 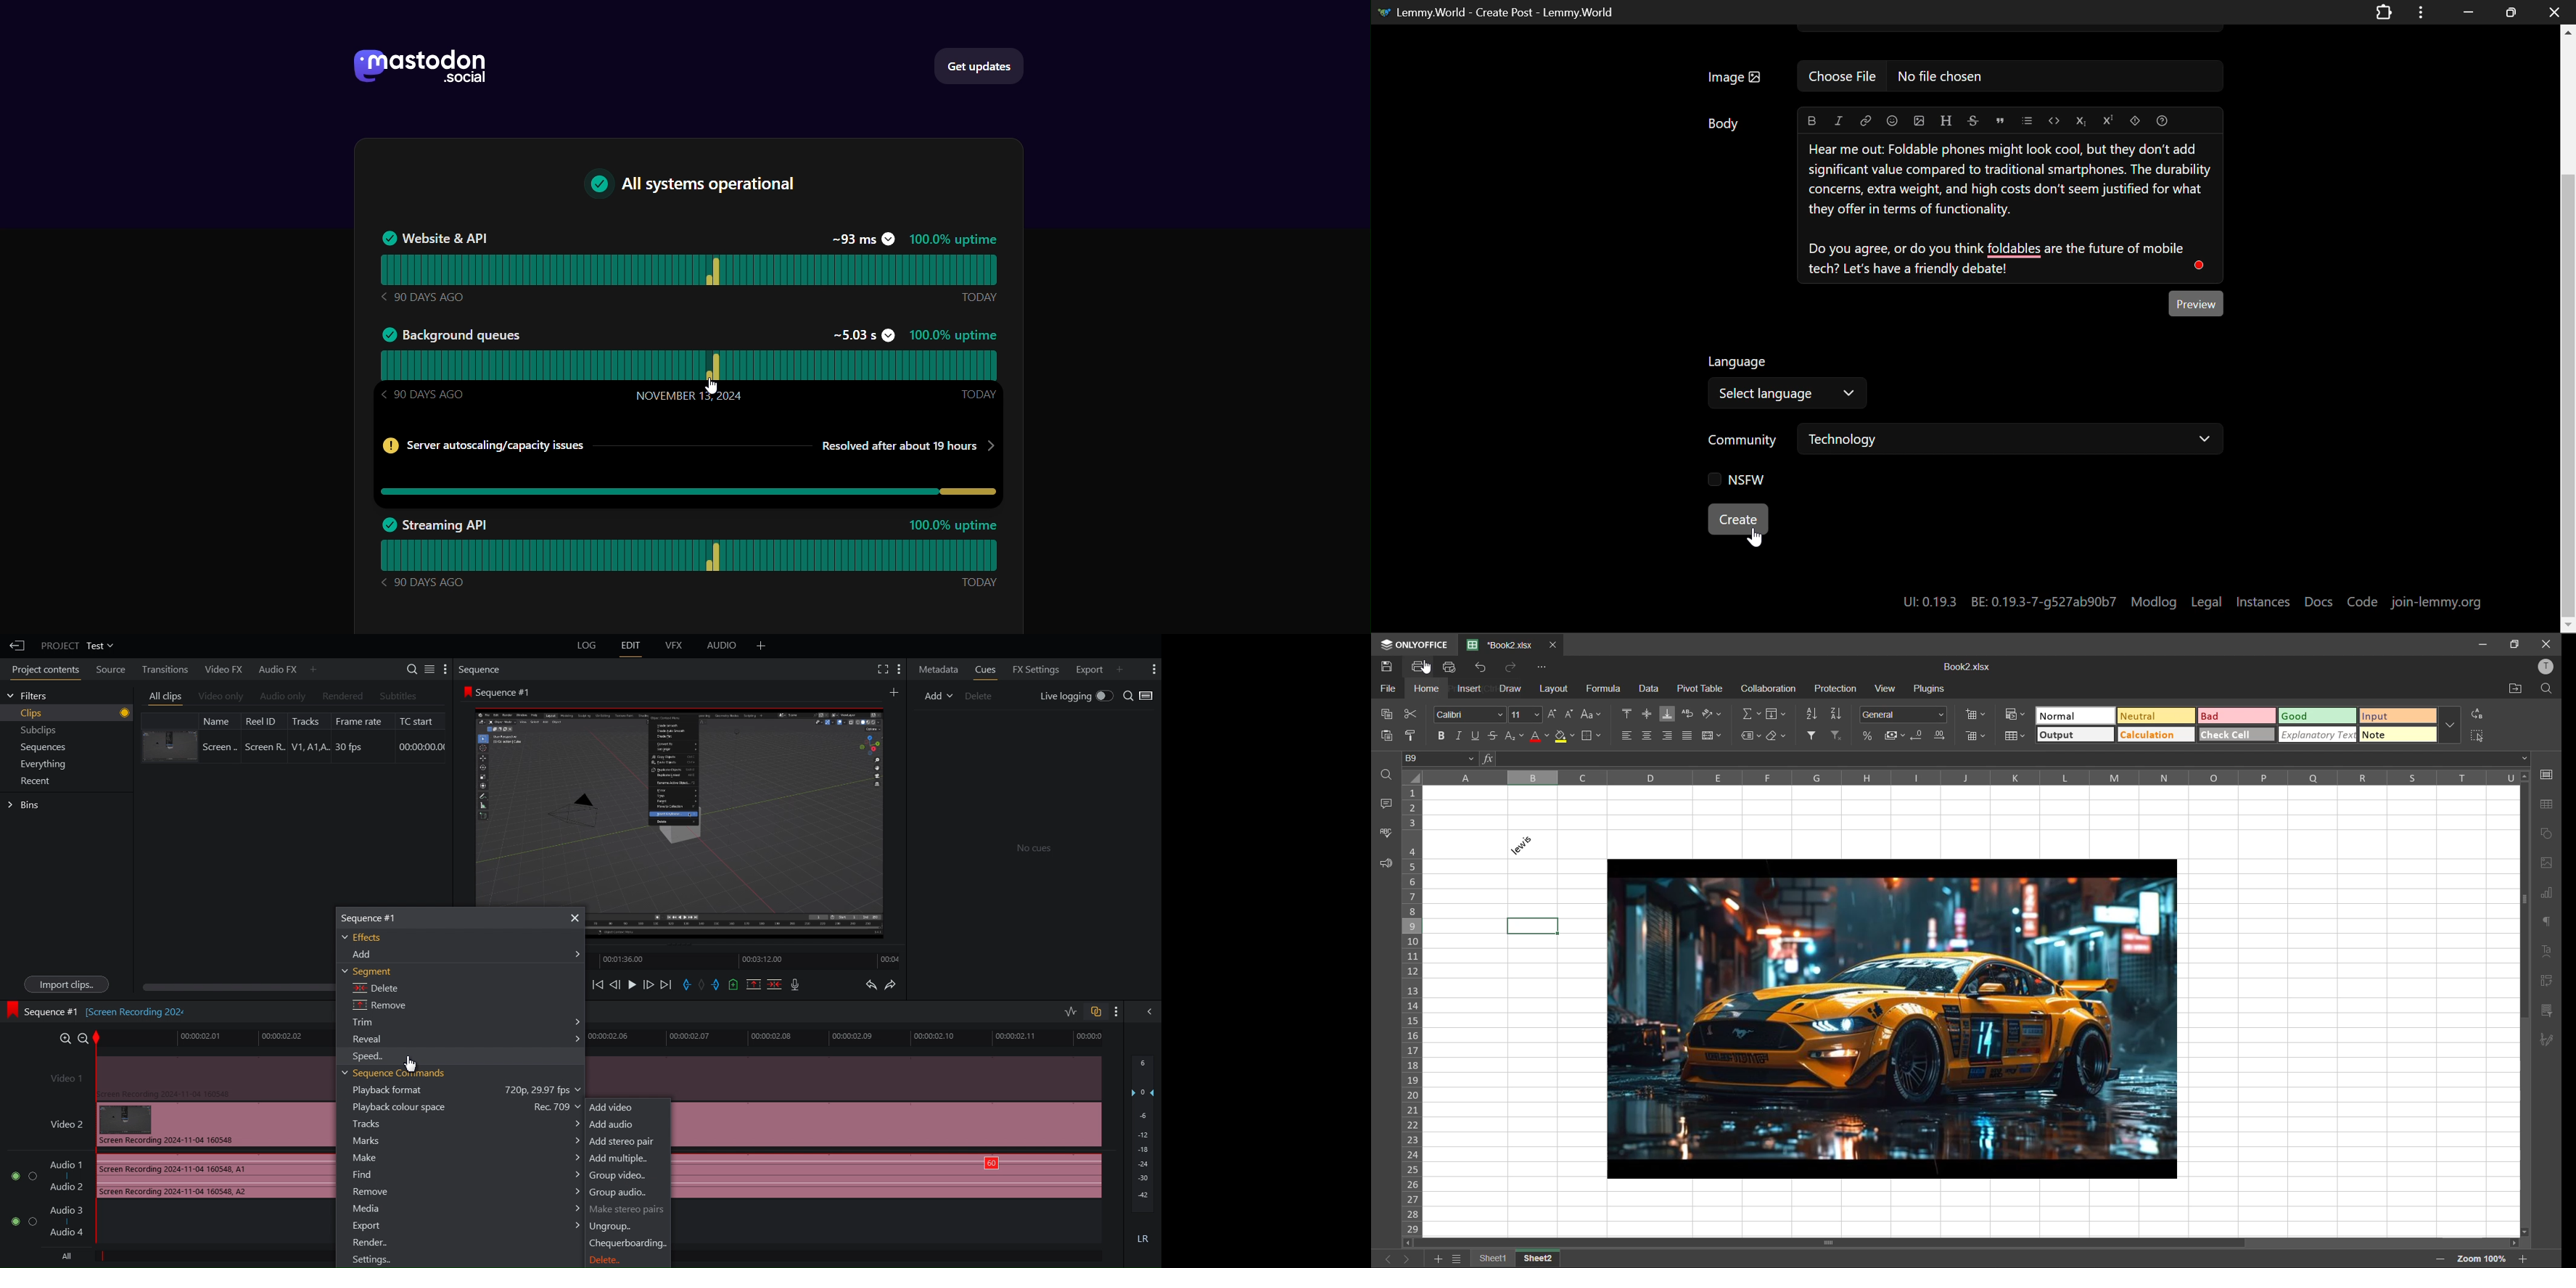 What do you see at coordinates (1532, 844) in the screenshot?
I see `lewis` at bounding box center [1532, 844].